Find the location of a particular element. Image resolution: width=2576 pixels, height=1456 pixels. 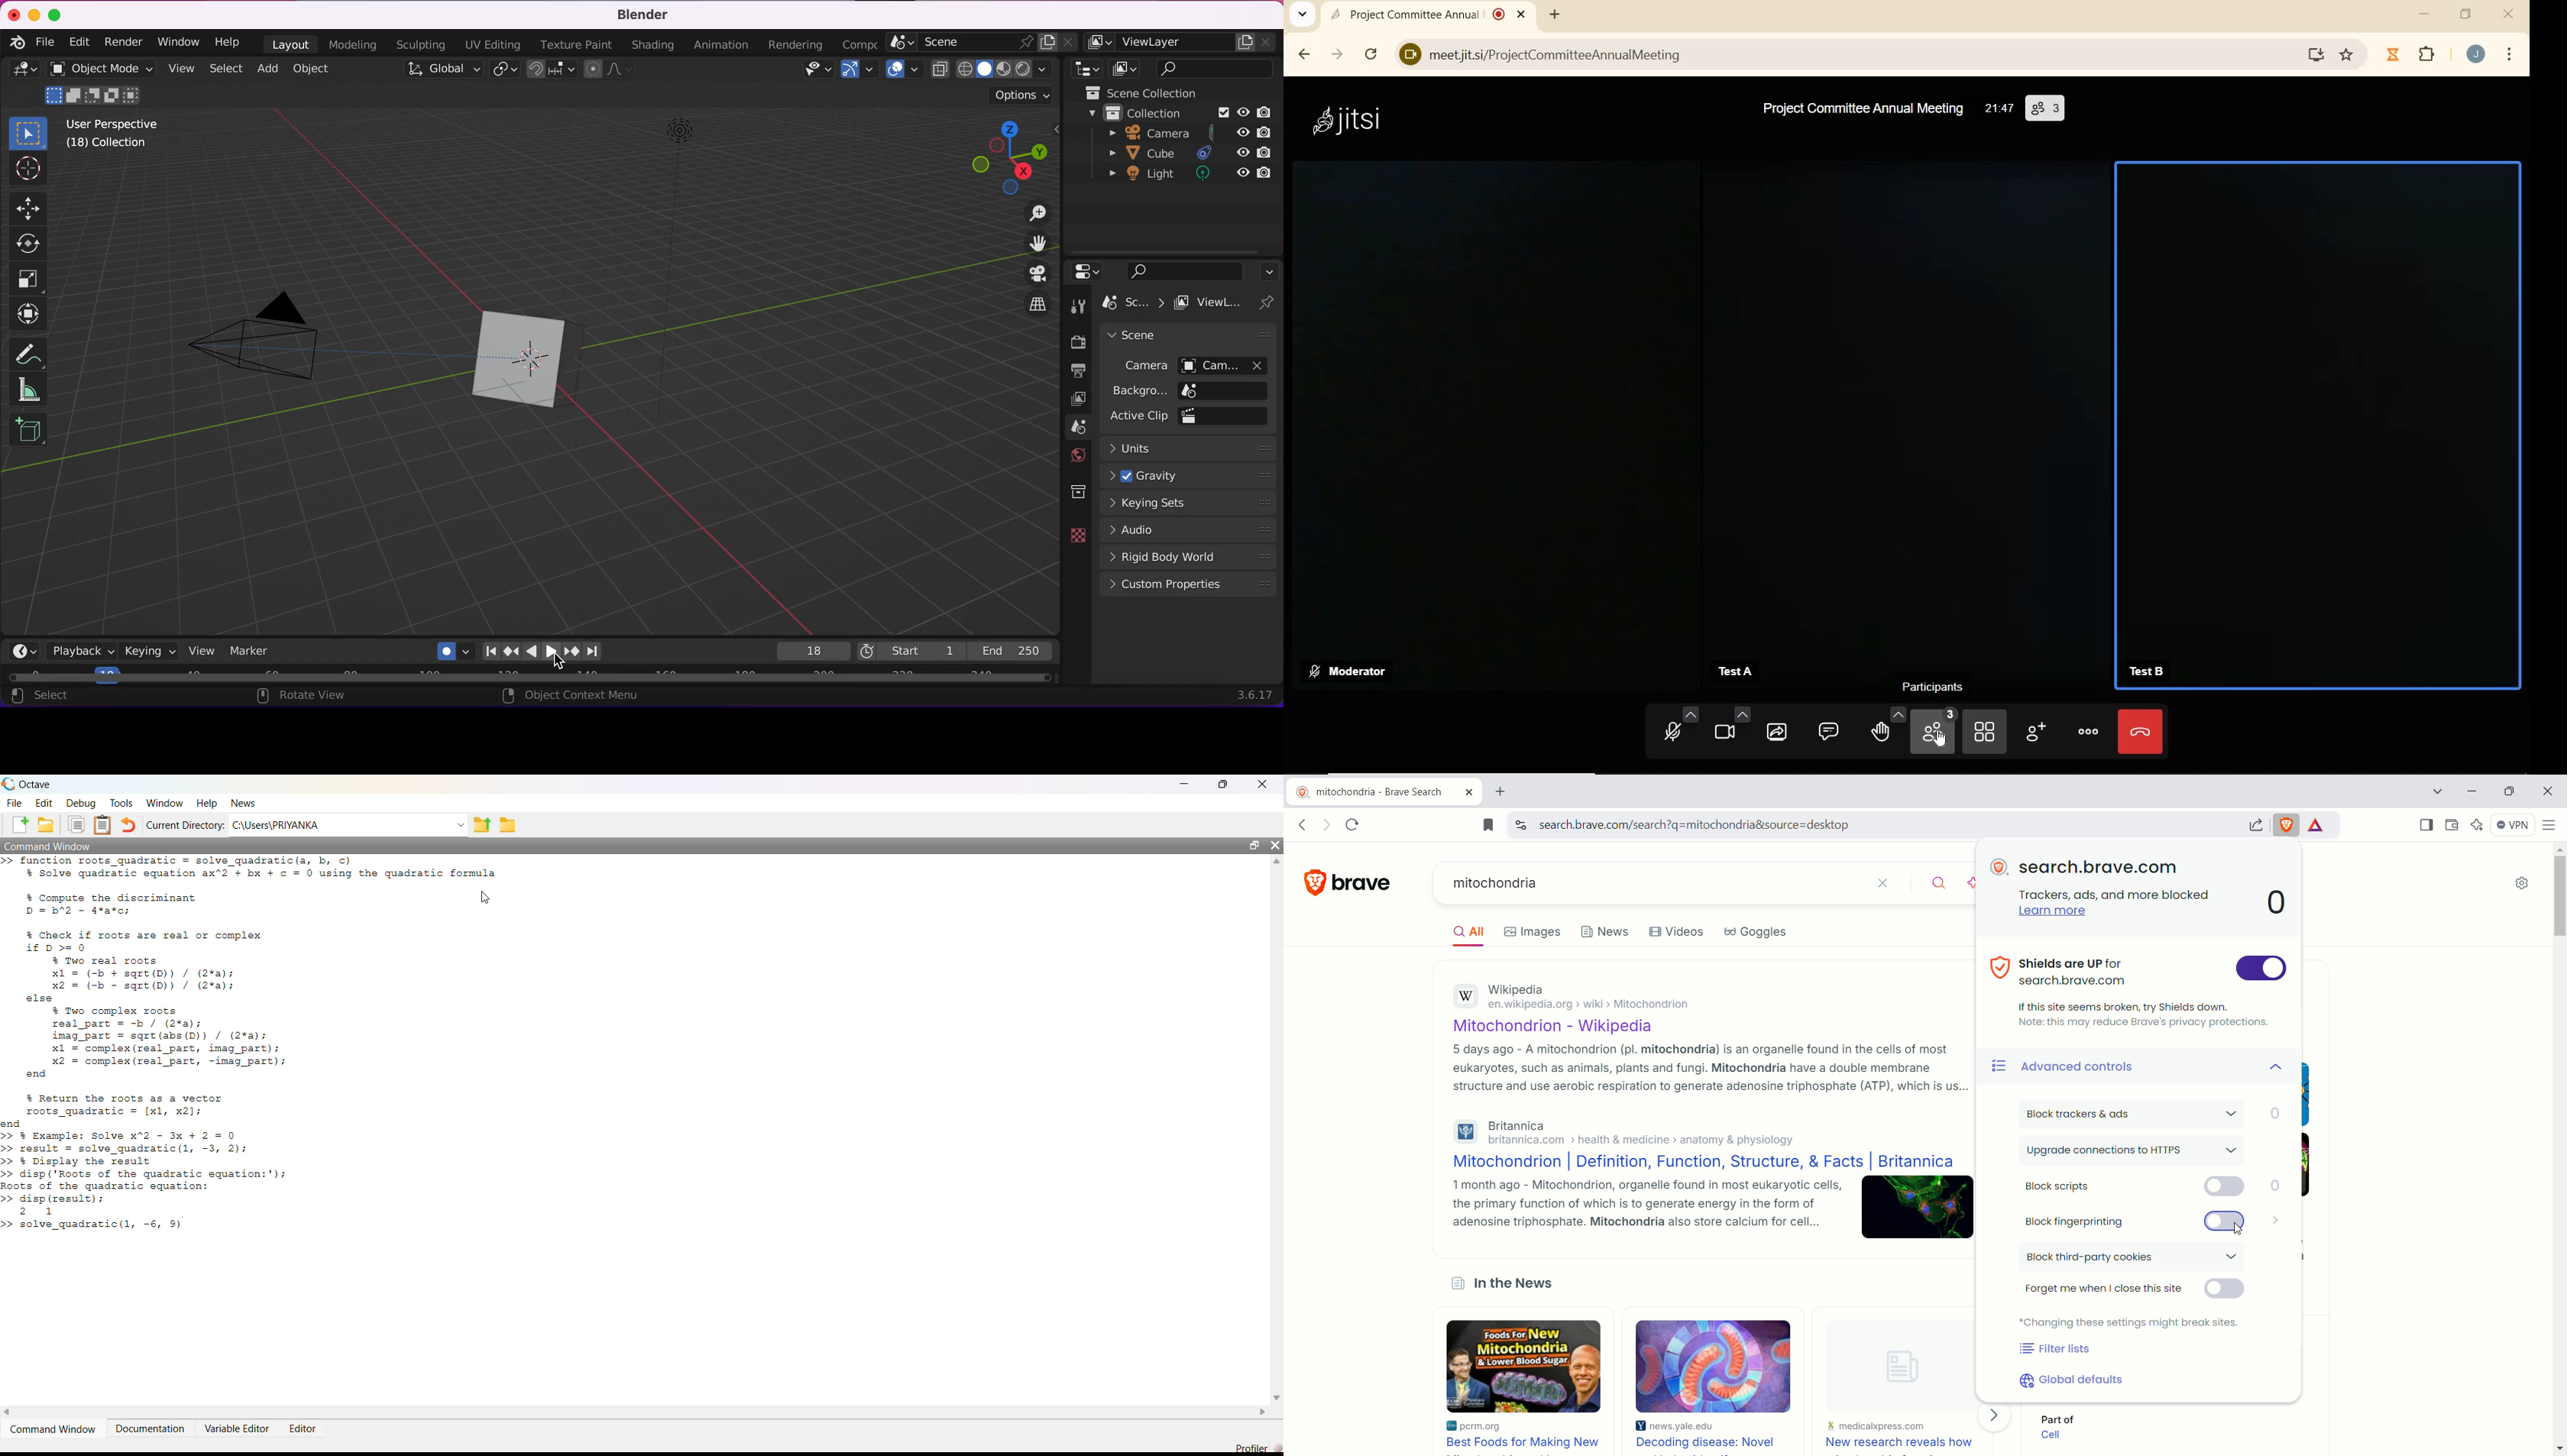

toggle x ray is located at coordinates (939, 70).